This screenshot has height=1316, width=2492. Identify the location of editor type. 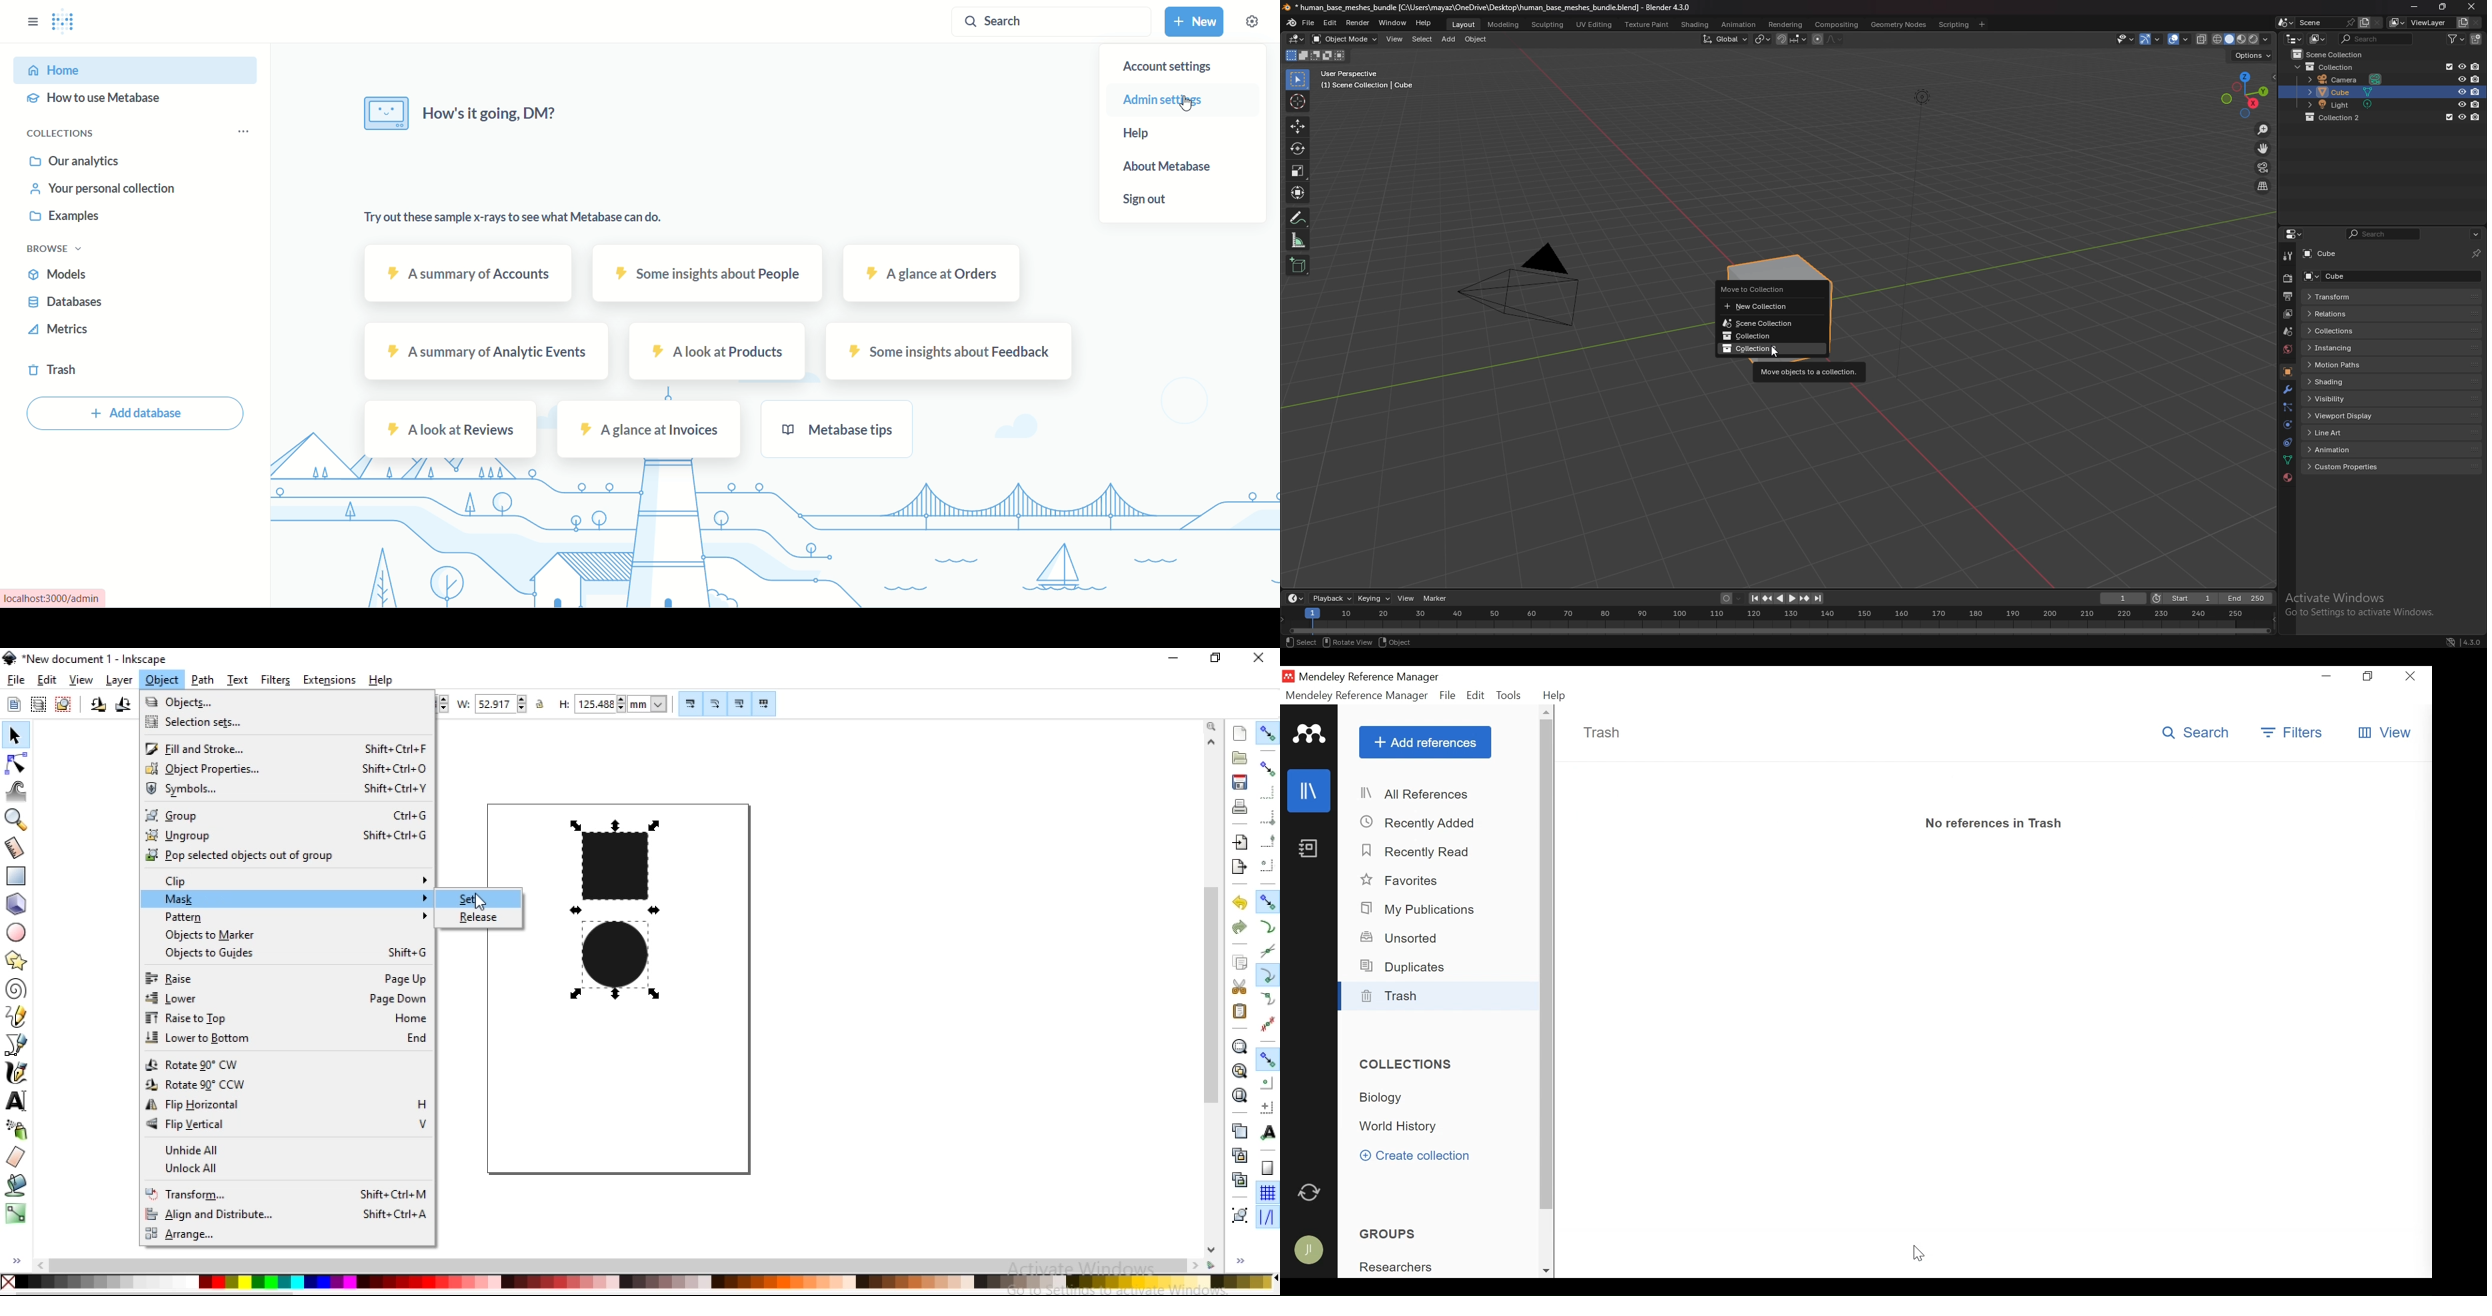
(2296, 234).